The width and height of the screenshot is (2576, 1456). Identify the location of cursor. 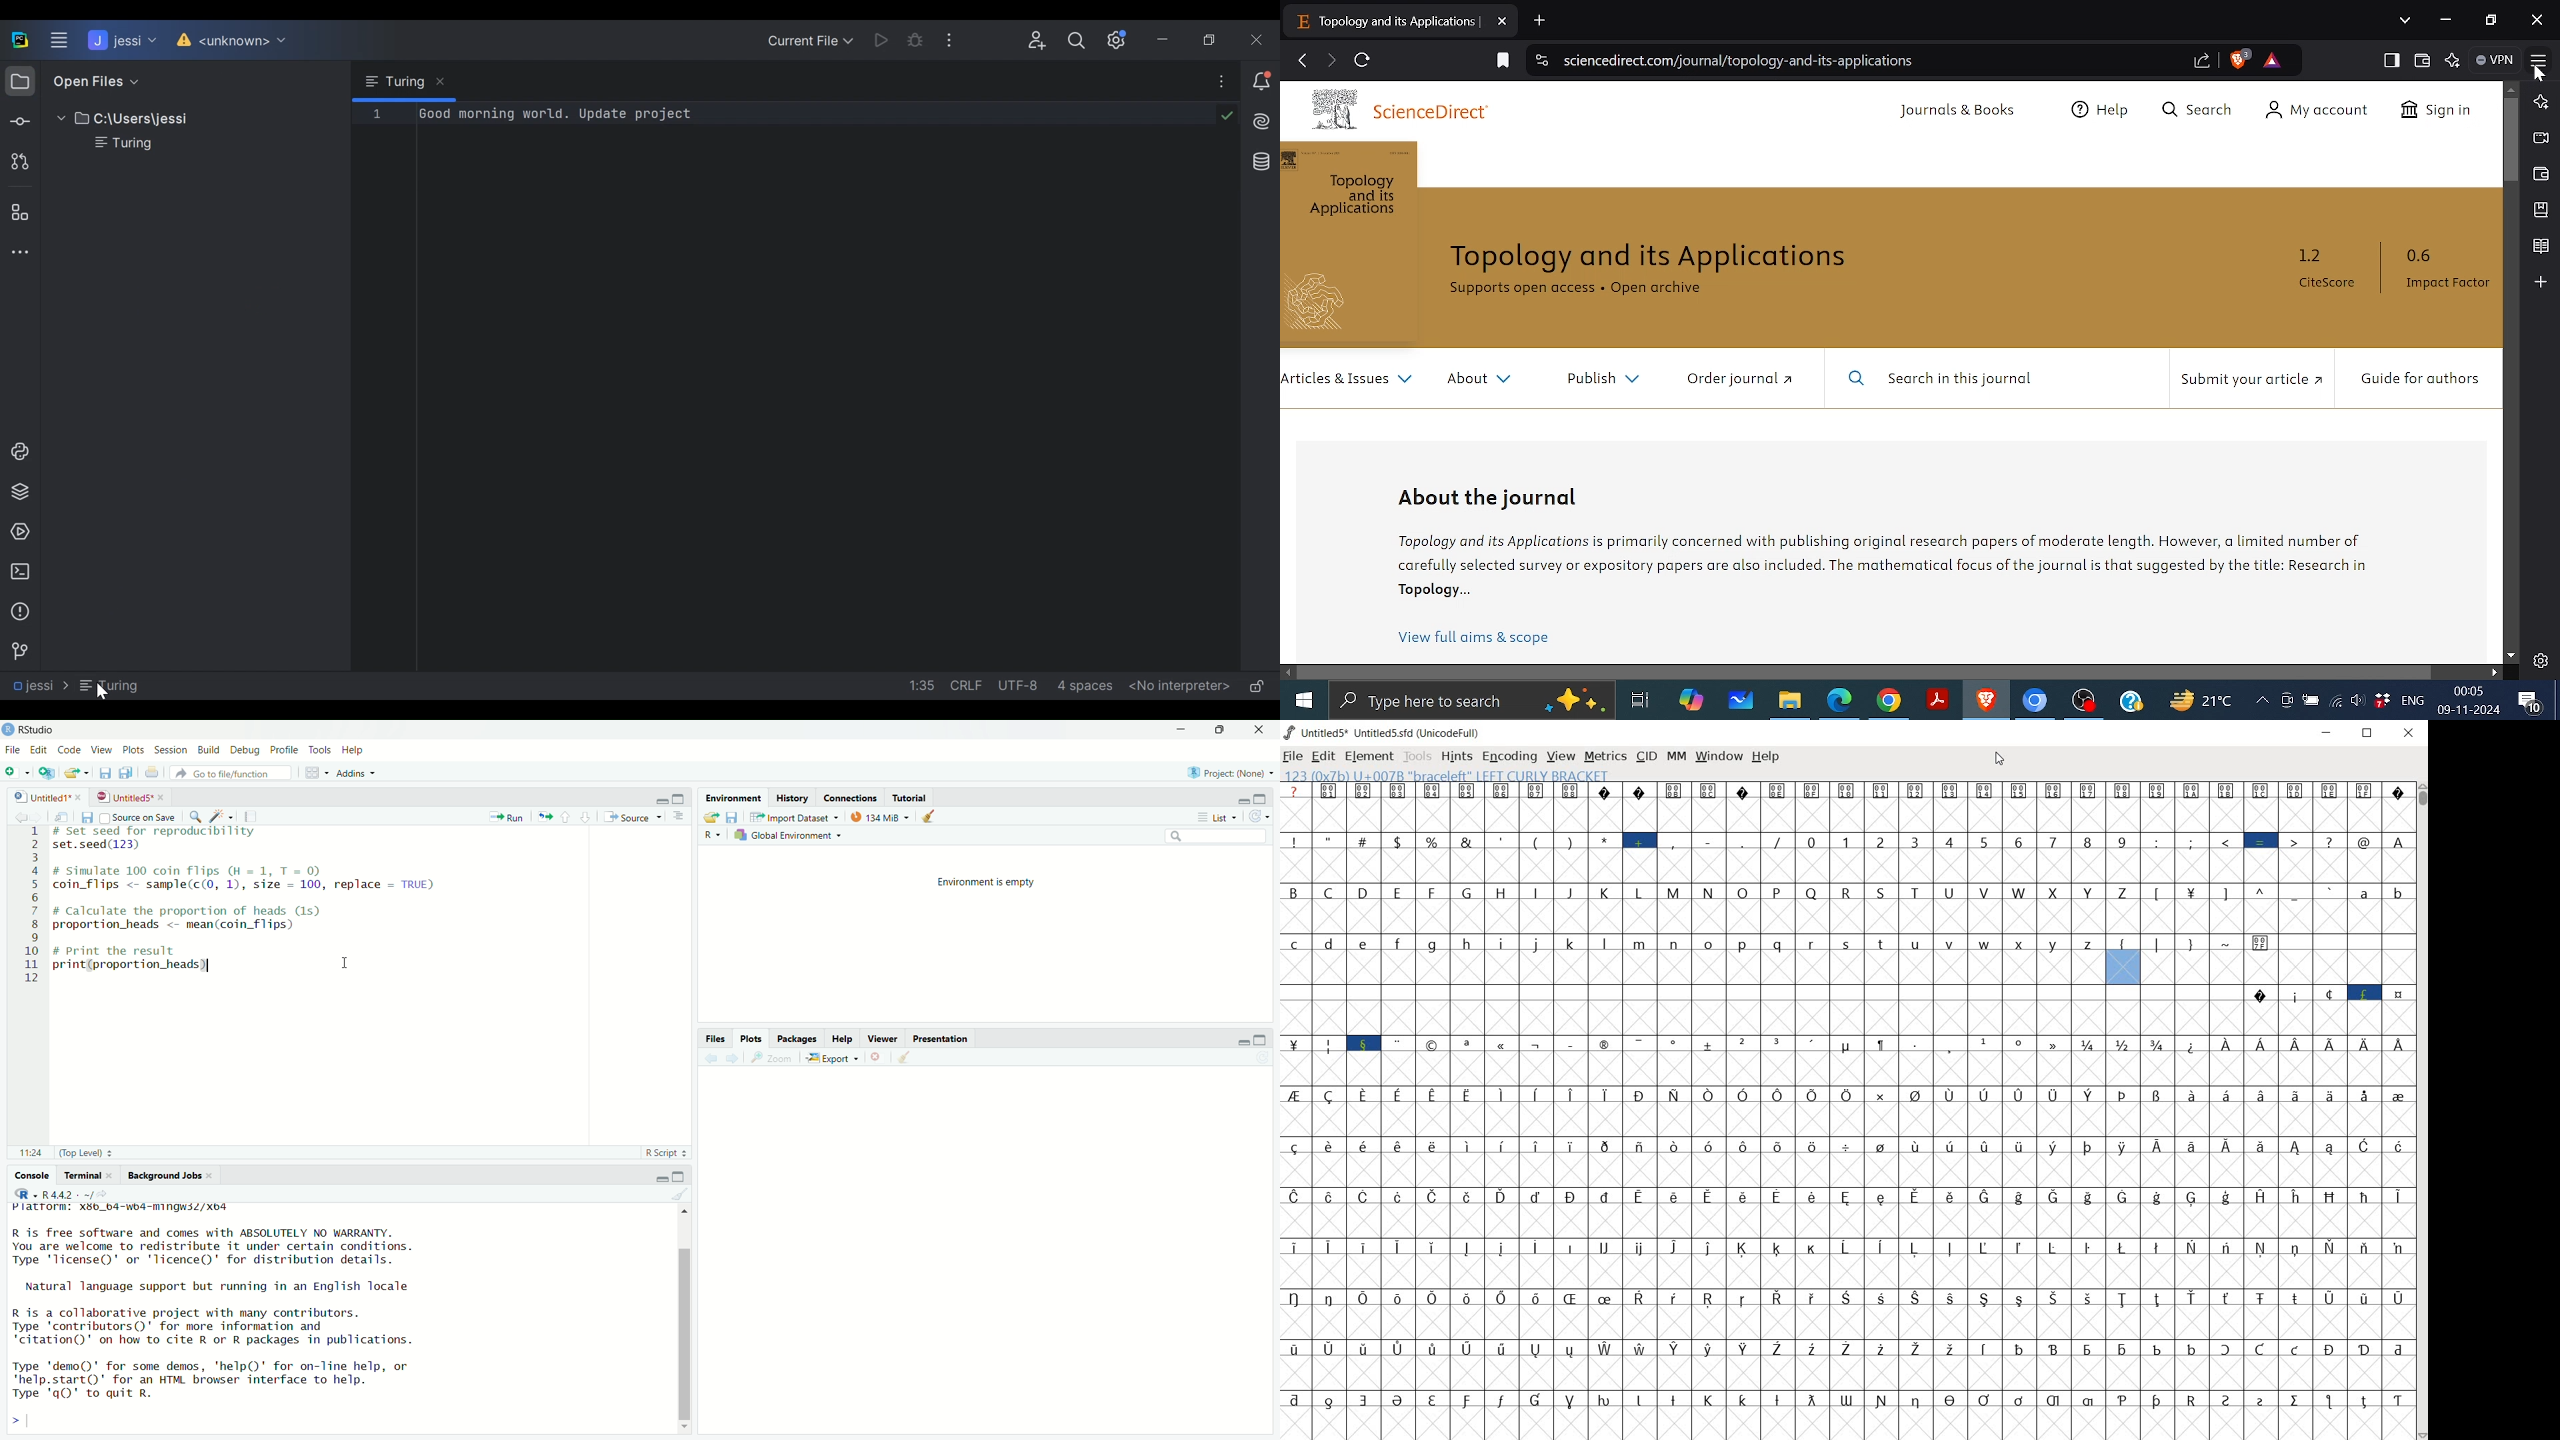
(345, 963).